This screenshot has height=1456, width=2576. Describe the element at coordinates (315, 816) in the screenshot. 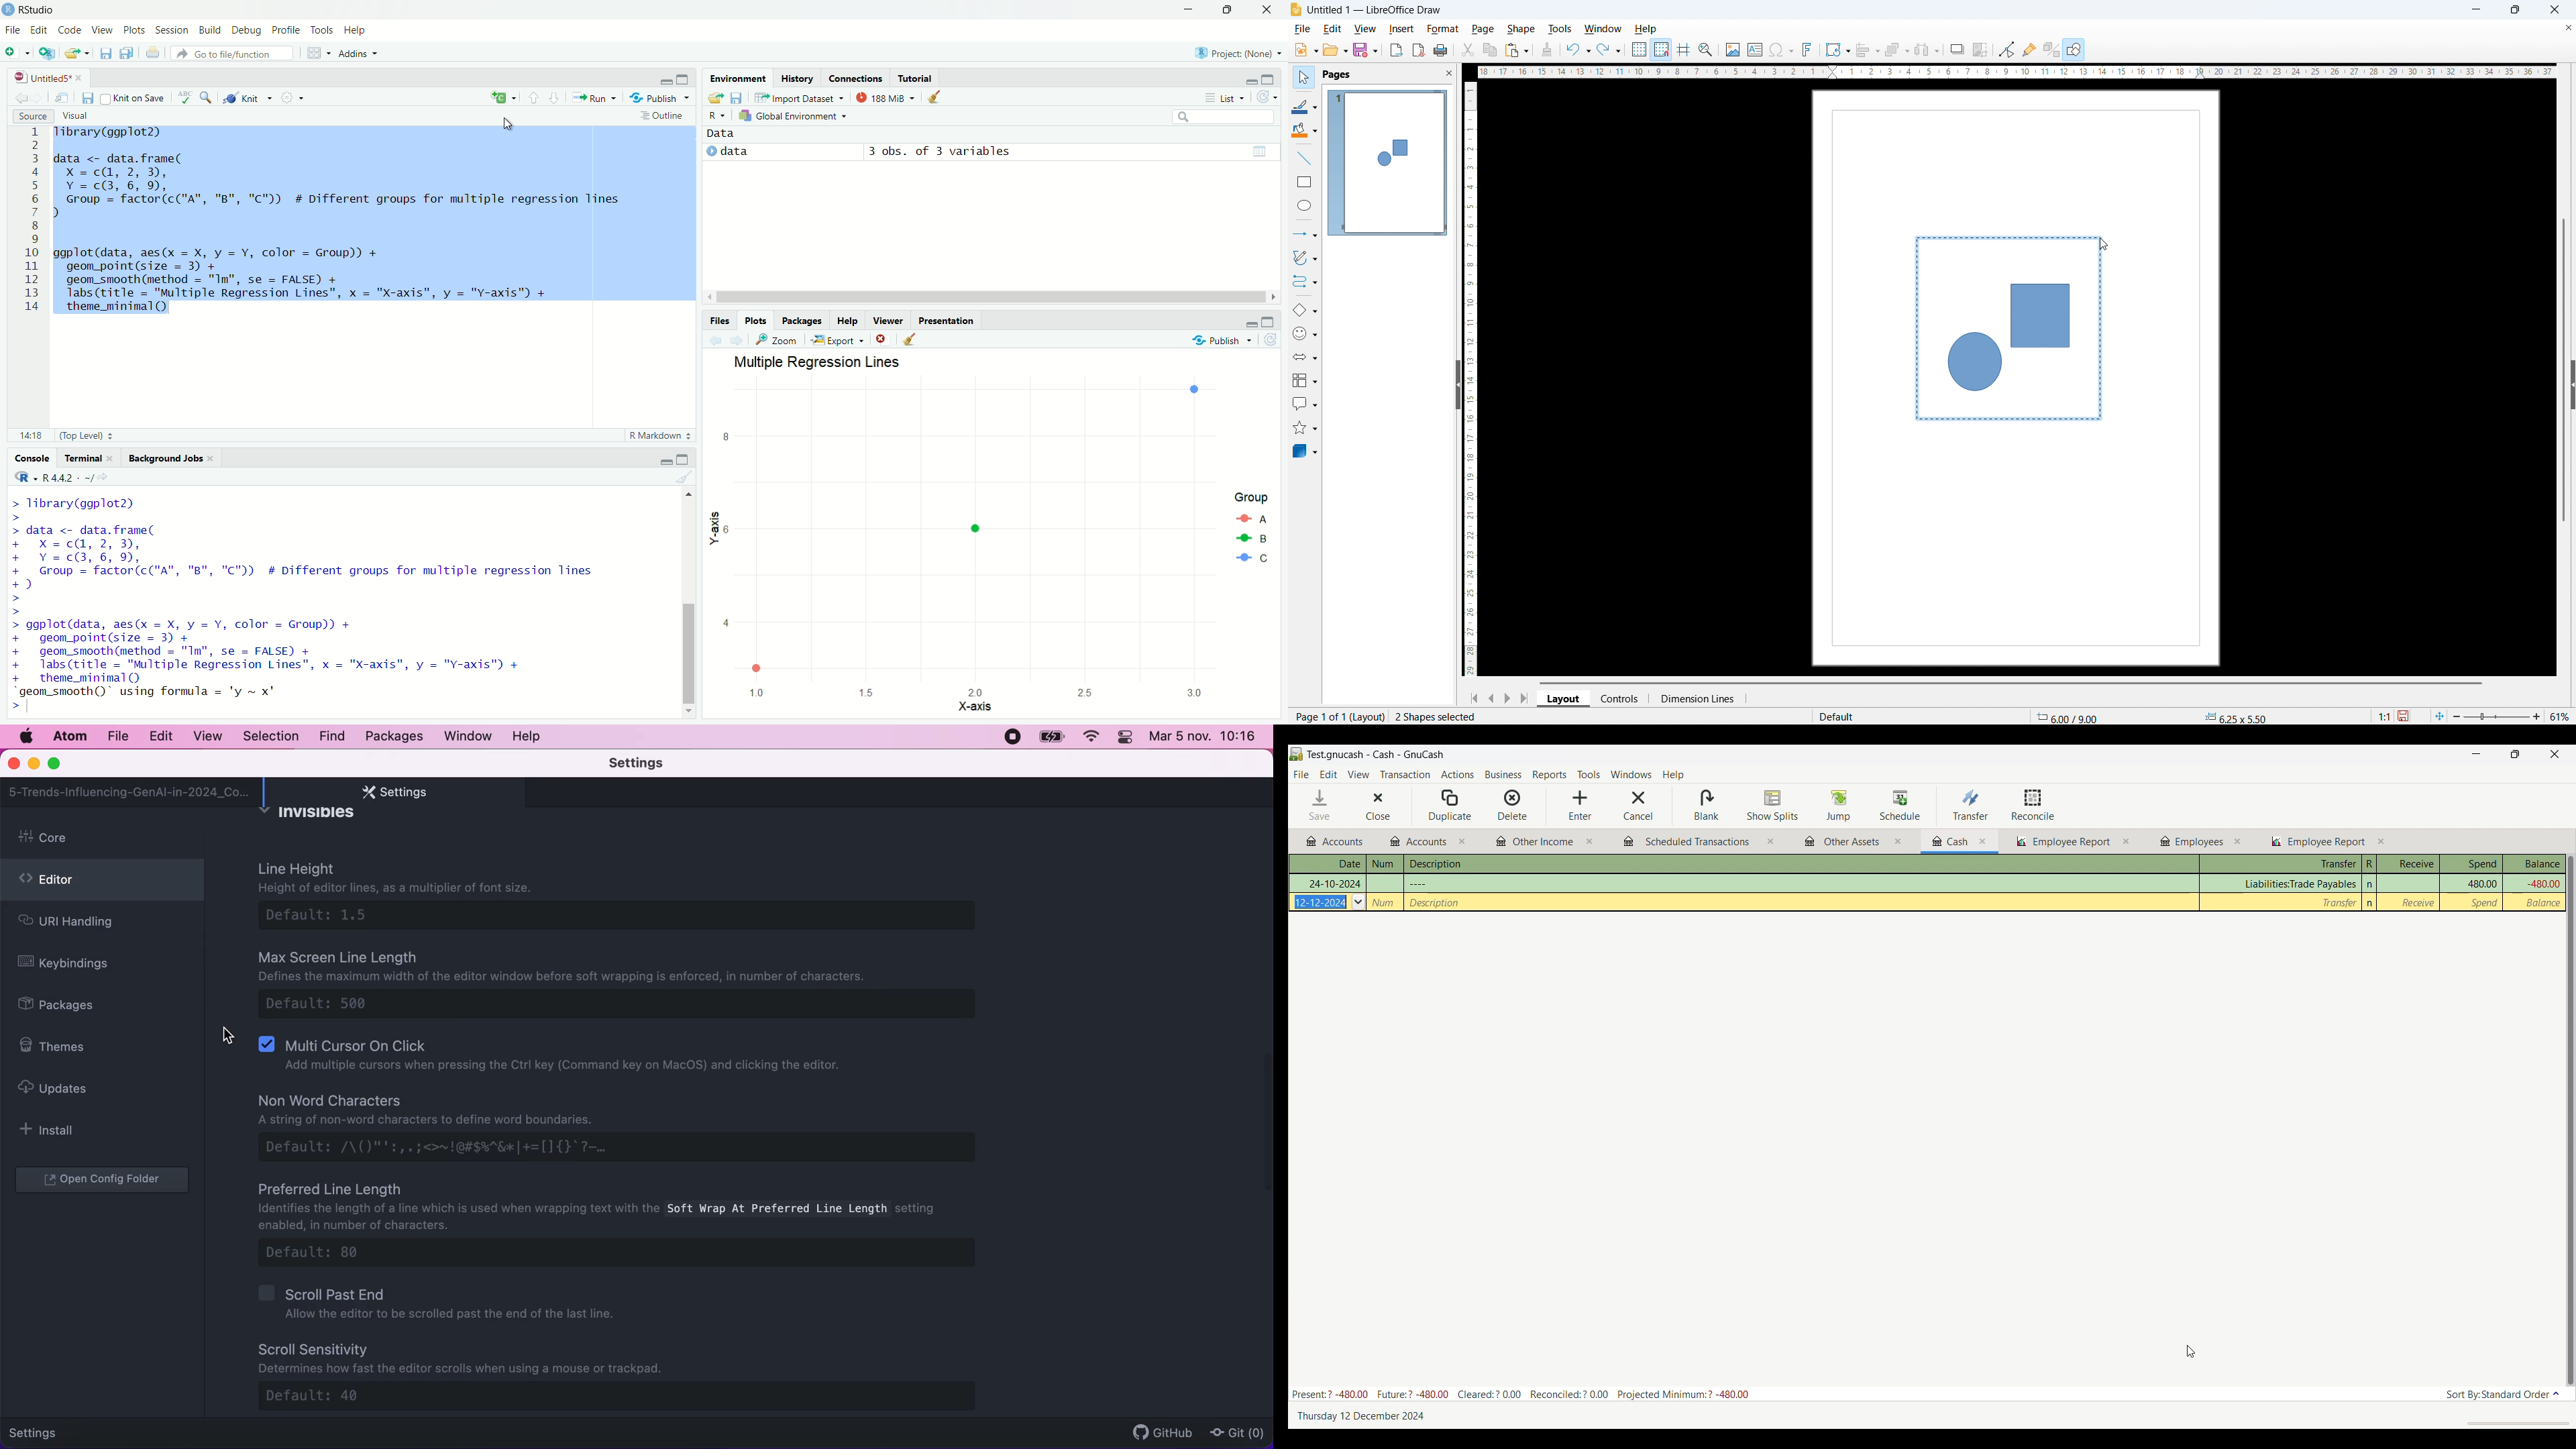

I see `invisibles` at that location.